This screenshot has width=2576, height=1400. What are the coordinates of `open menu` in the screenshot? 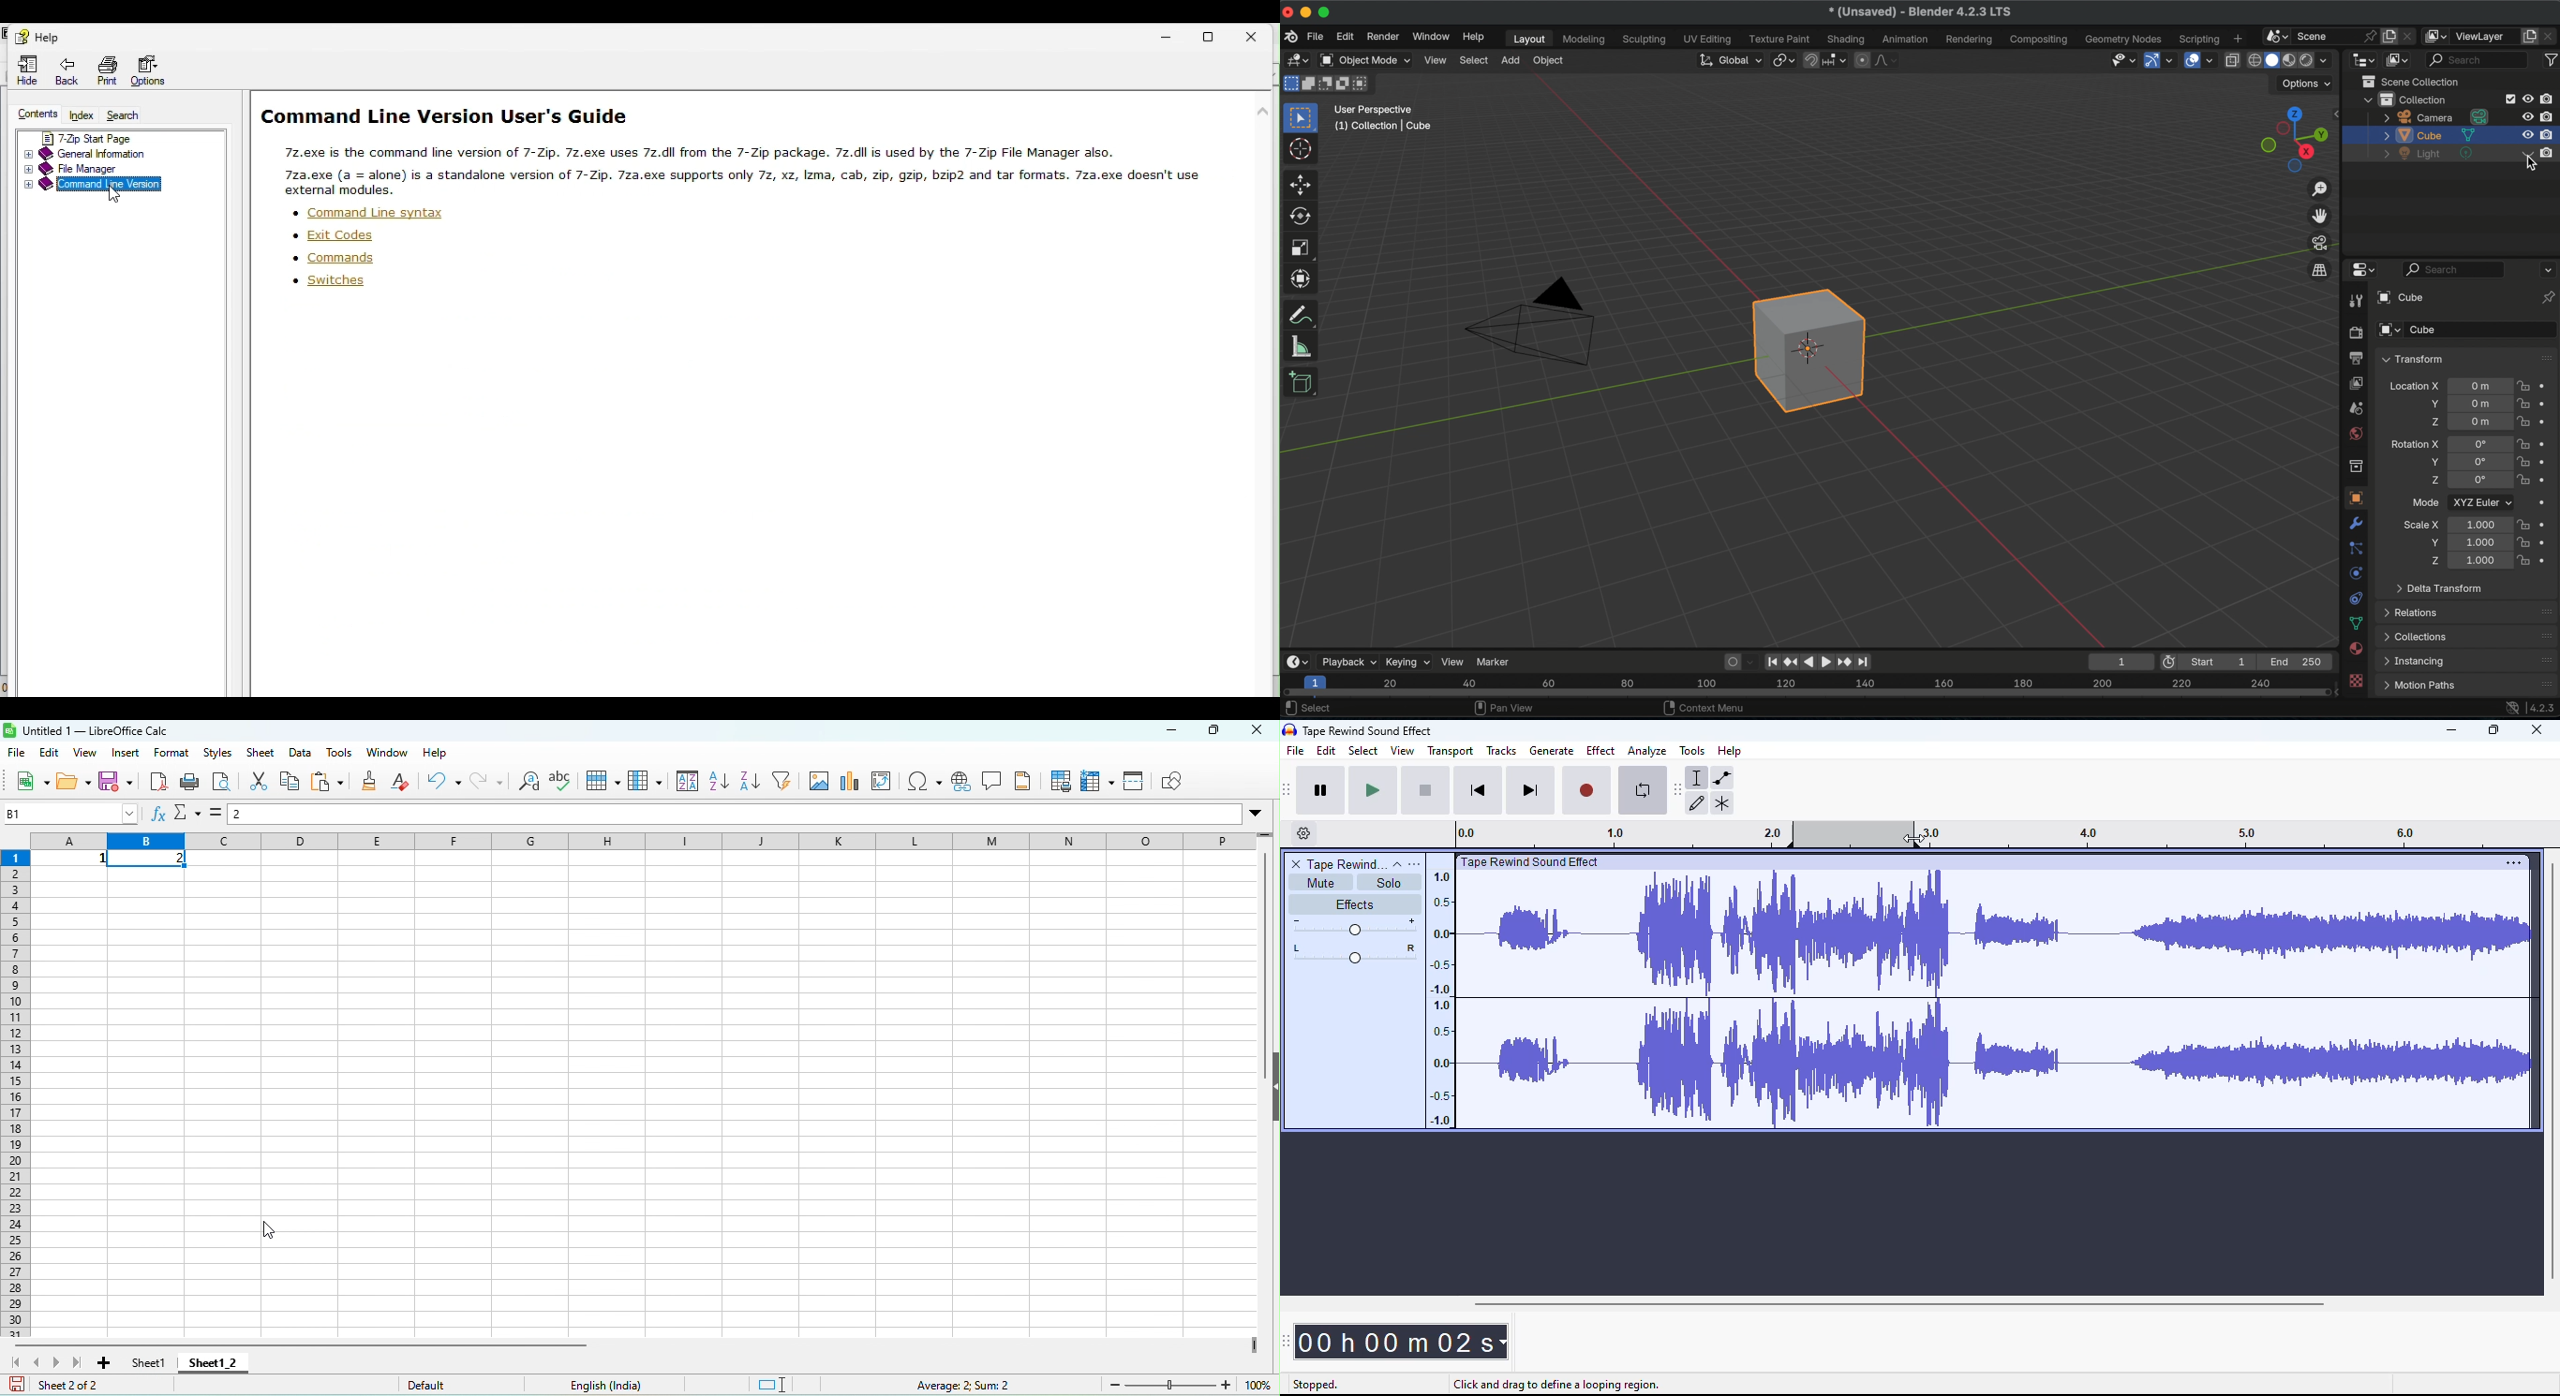 It's located at (1415, 864).